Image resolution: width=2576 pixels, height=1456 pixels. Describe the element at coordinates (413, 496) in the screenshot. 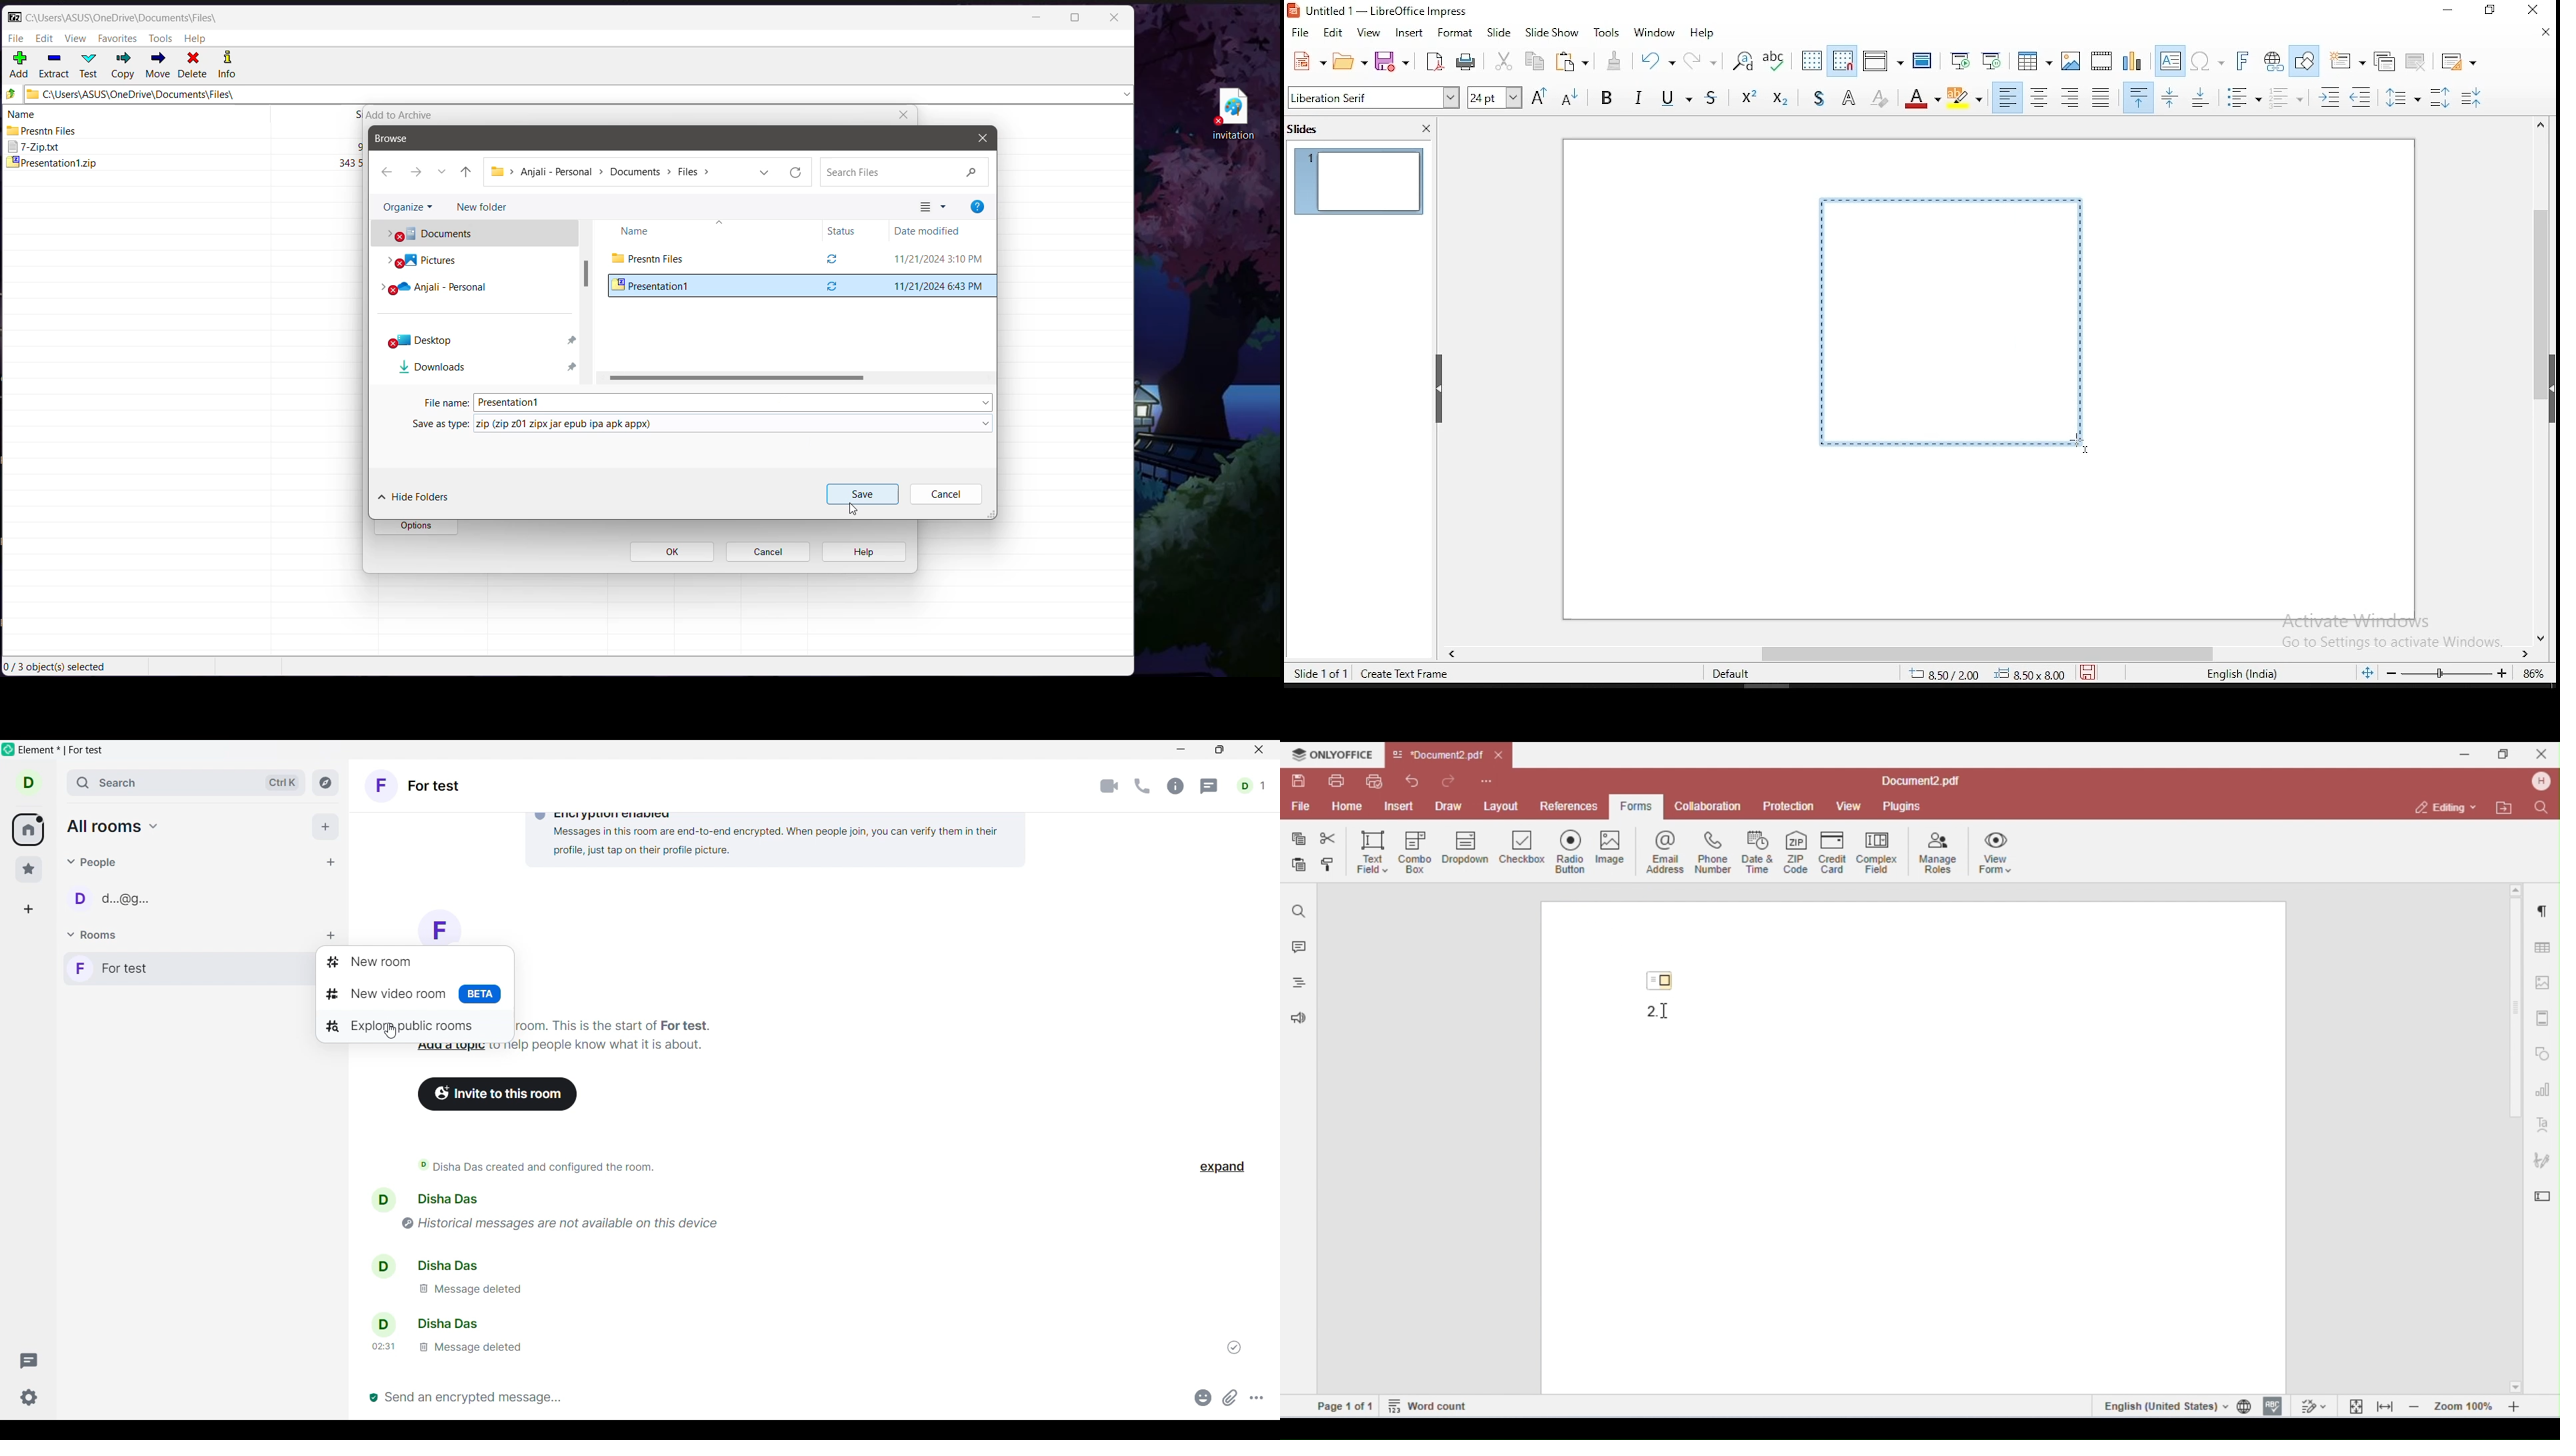

I see `Hide Folders` at that location.